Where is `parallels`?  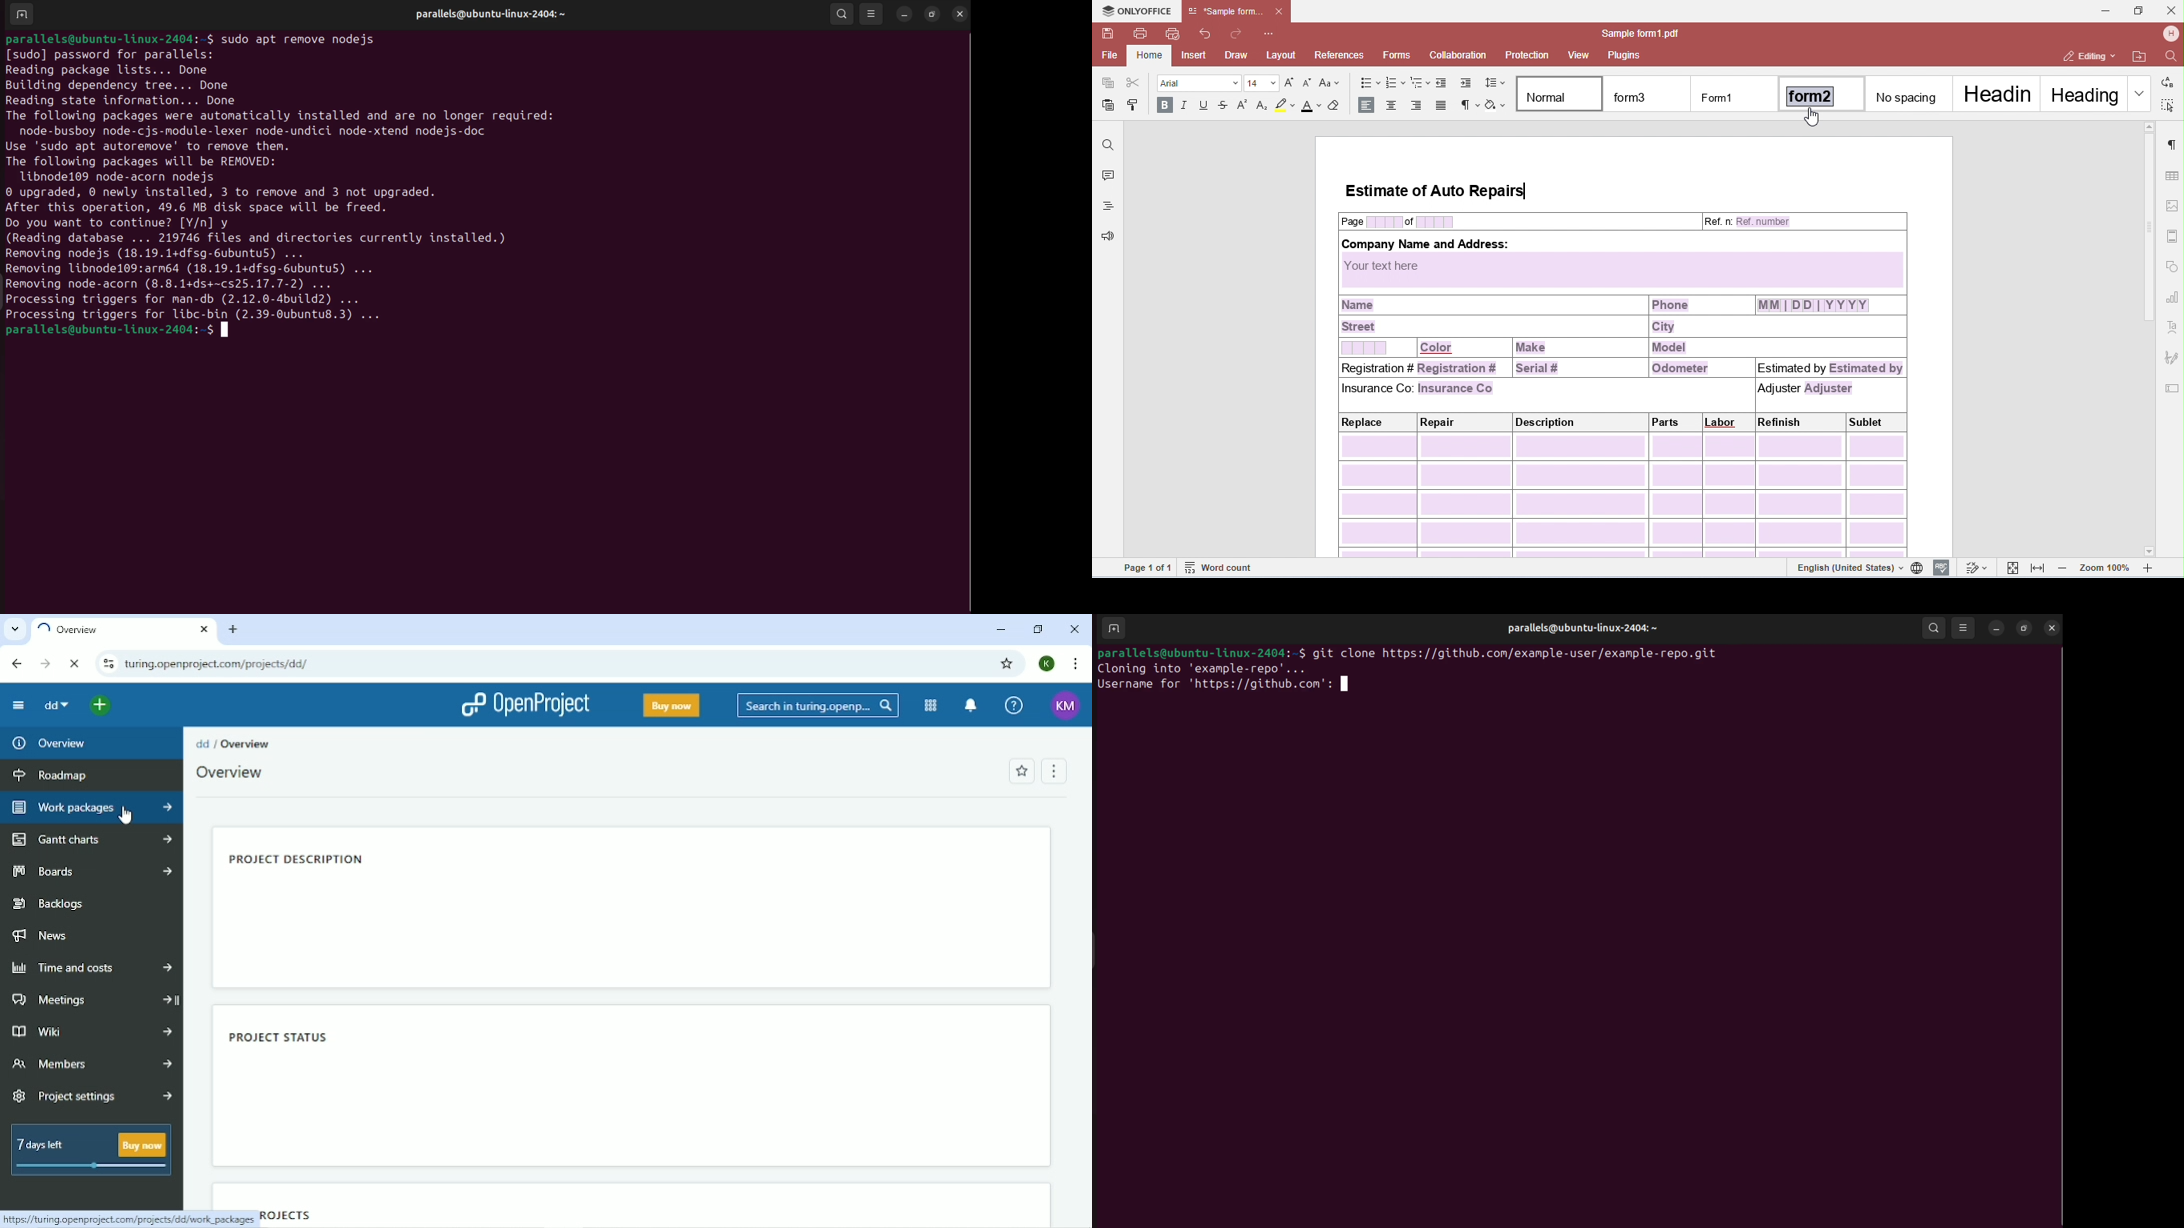 parallels is located at coordinates (1580, 628).